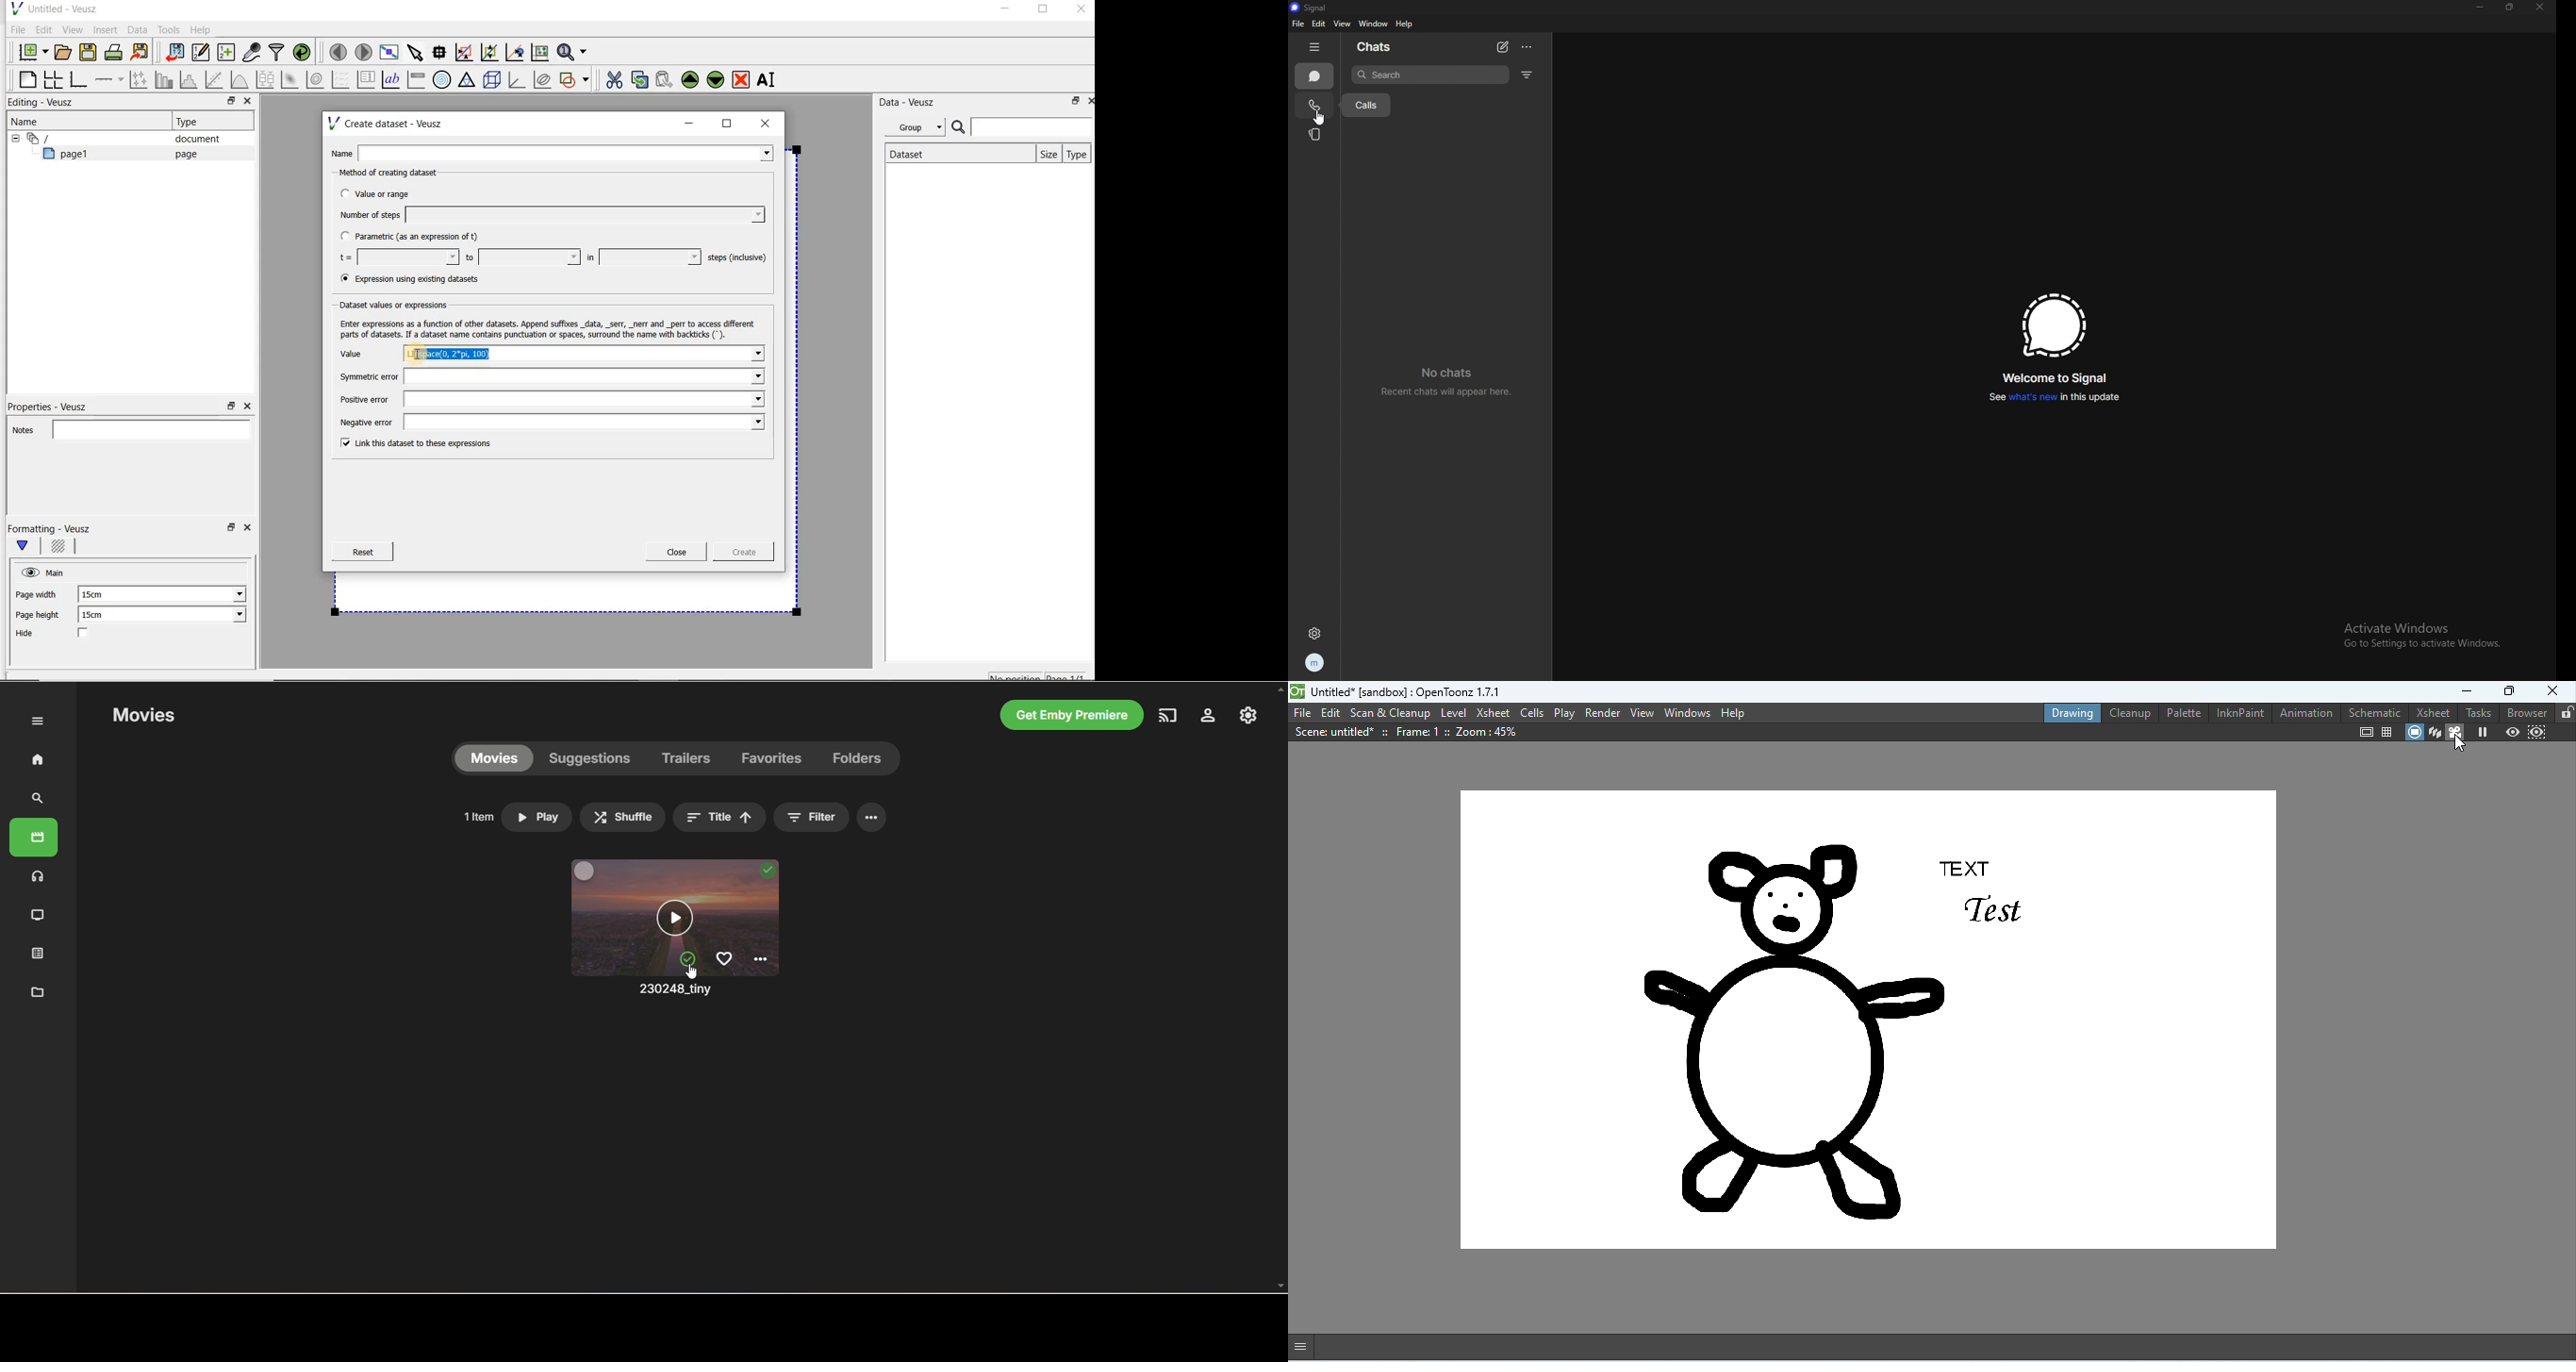 The image size is (2576, 1372). Describe the element at coordinates (216, 80) in the screenshot. I see `Fit a function to data` at that location.